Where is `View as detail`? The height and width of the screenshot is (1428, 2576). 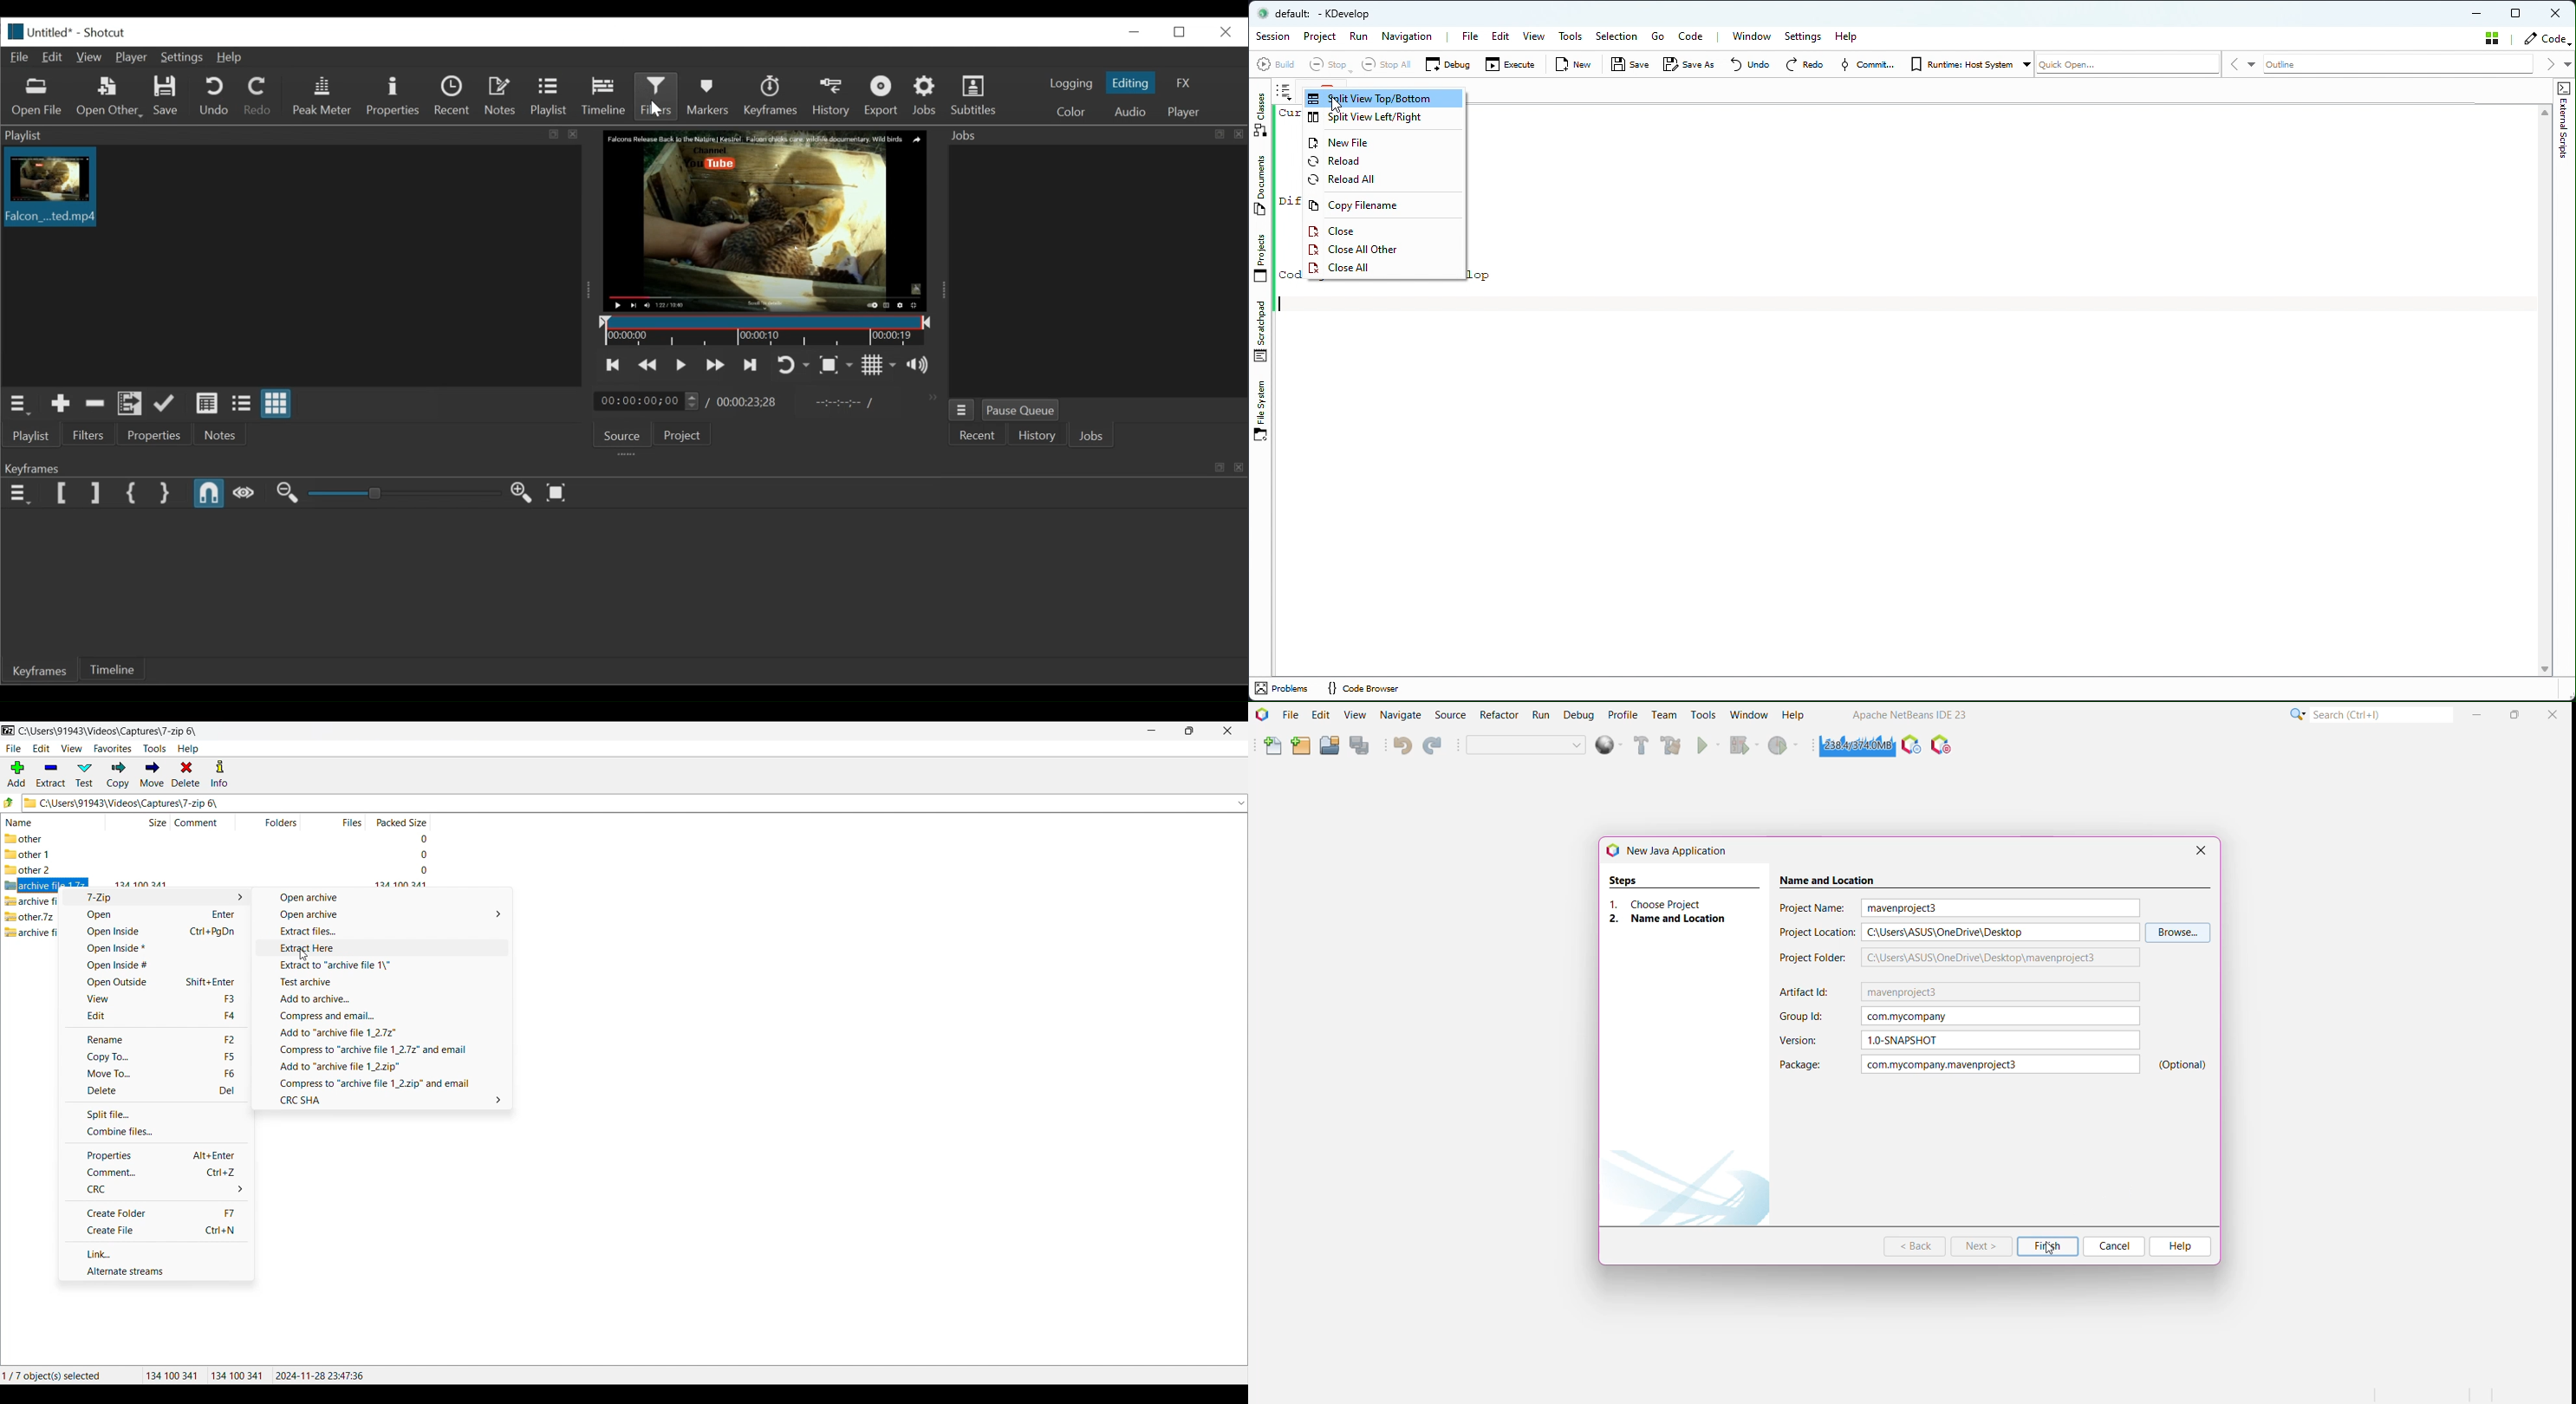 View as detail is located at coordinates (208, 404).